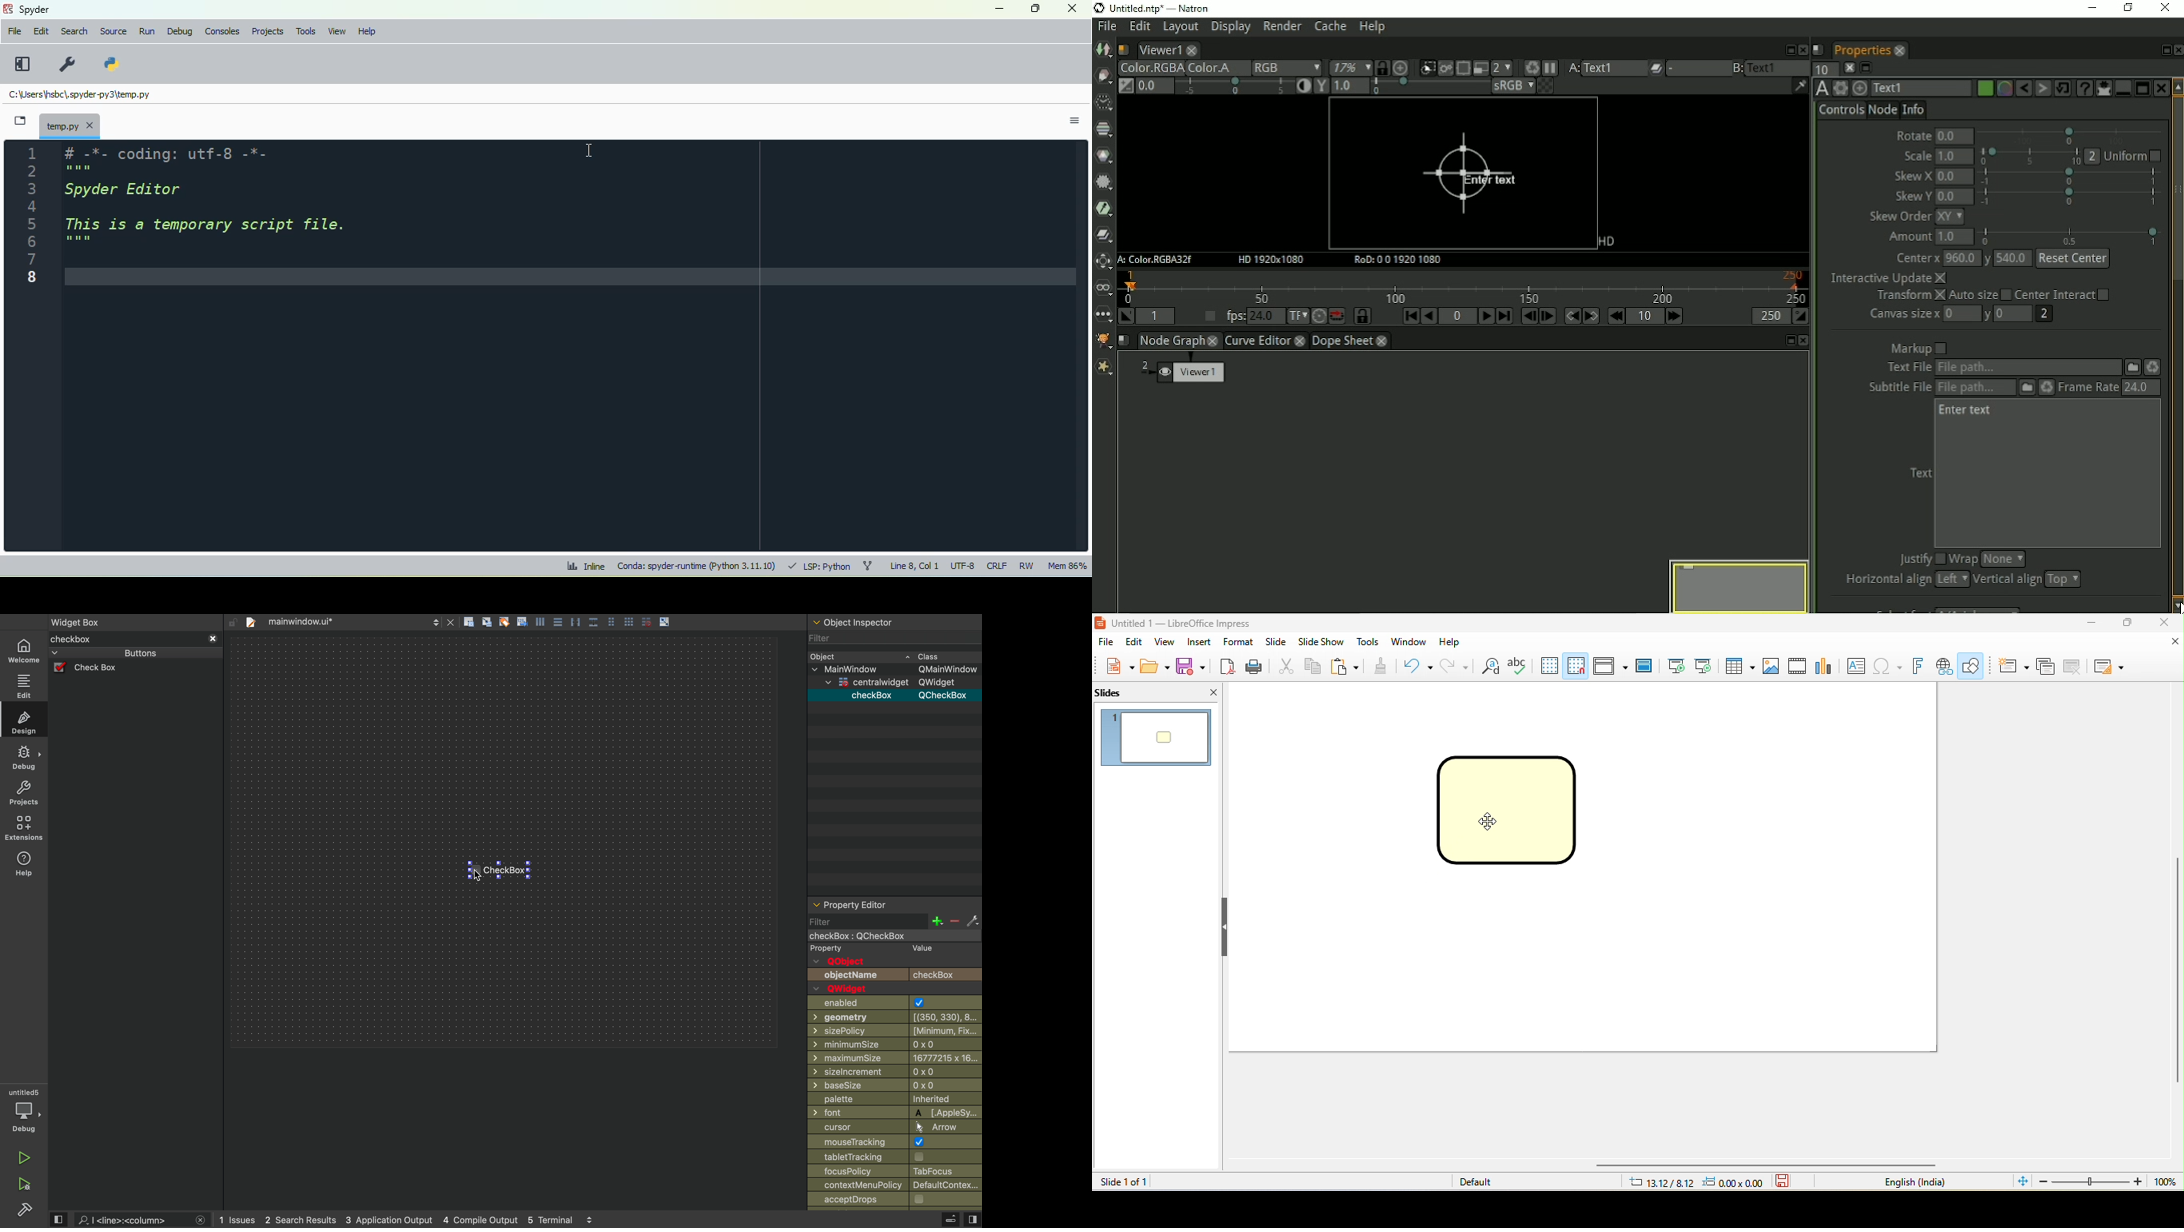 The image size is (2184, 1232). I want to click on next/back, so click(436, 621).